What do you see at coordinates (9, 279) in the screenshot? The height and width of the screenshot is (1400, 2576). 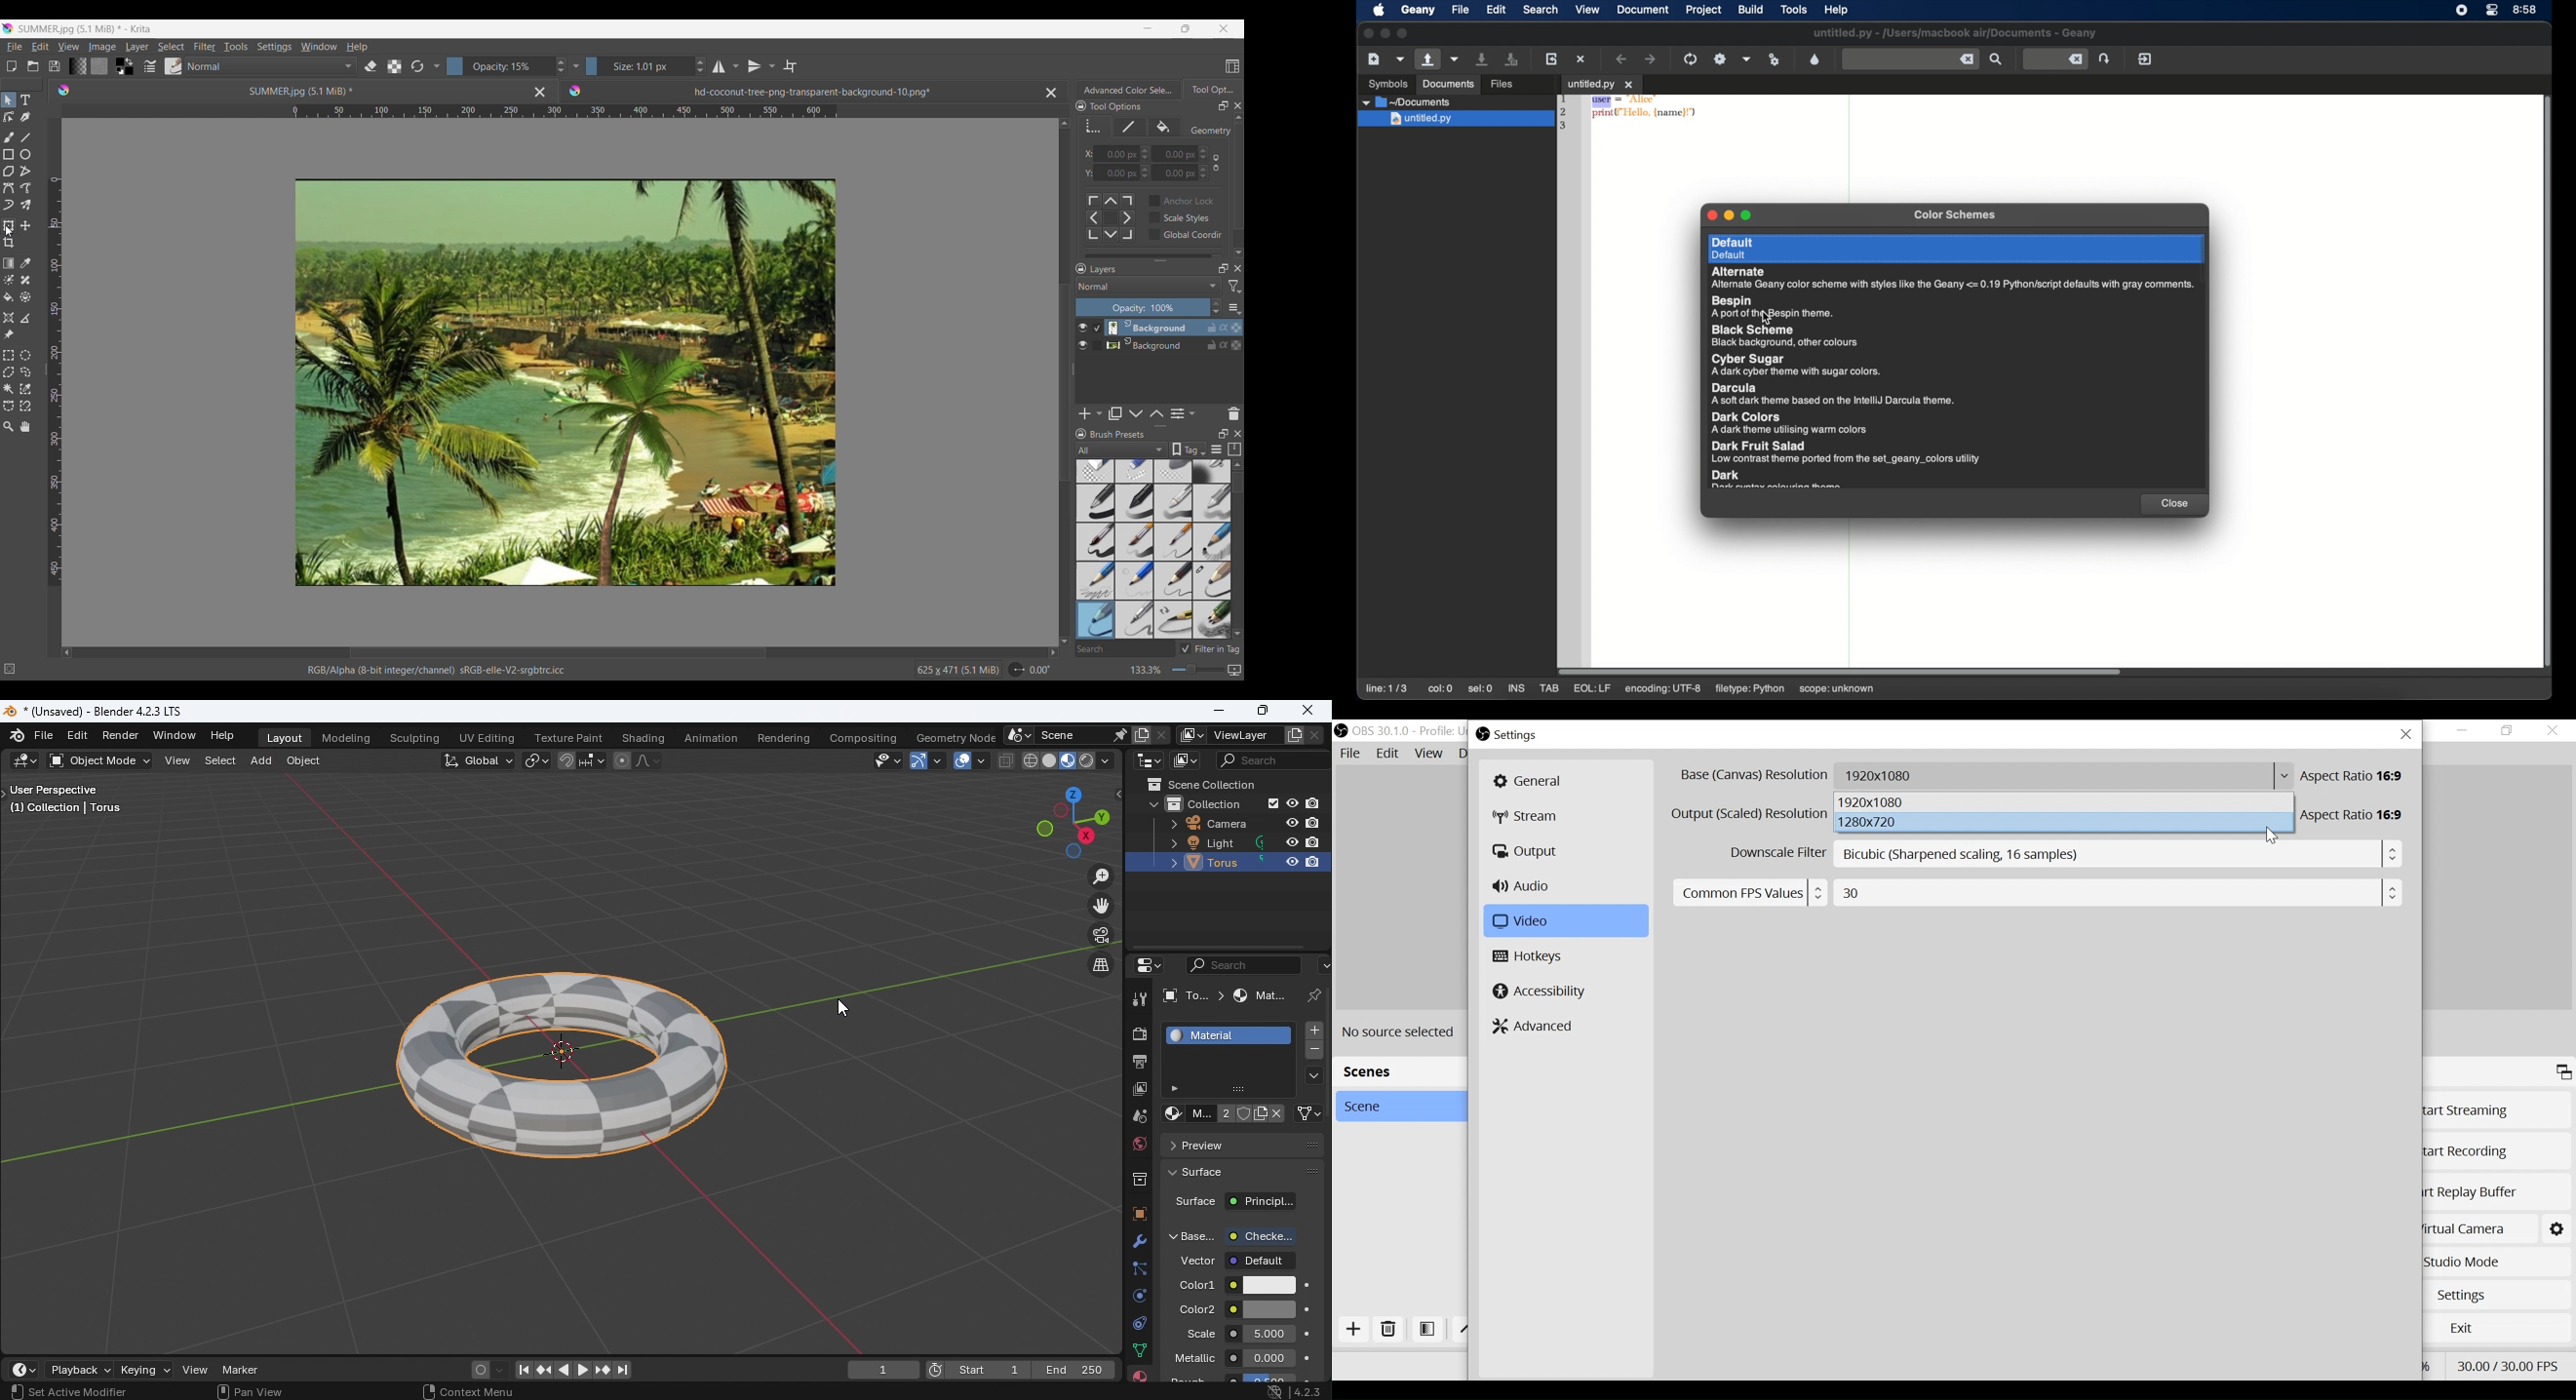 I see `Colorize mask tool` at bounding box center [9, 279].